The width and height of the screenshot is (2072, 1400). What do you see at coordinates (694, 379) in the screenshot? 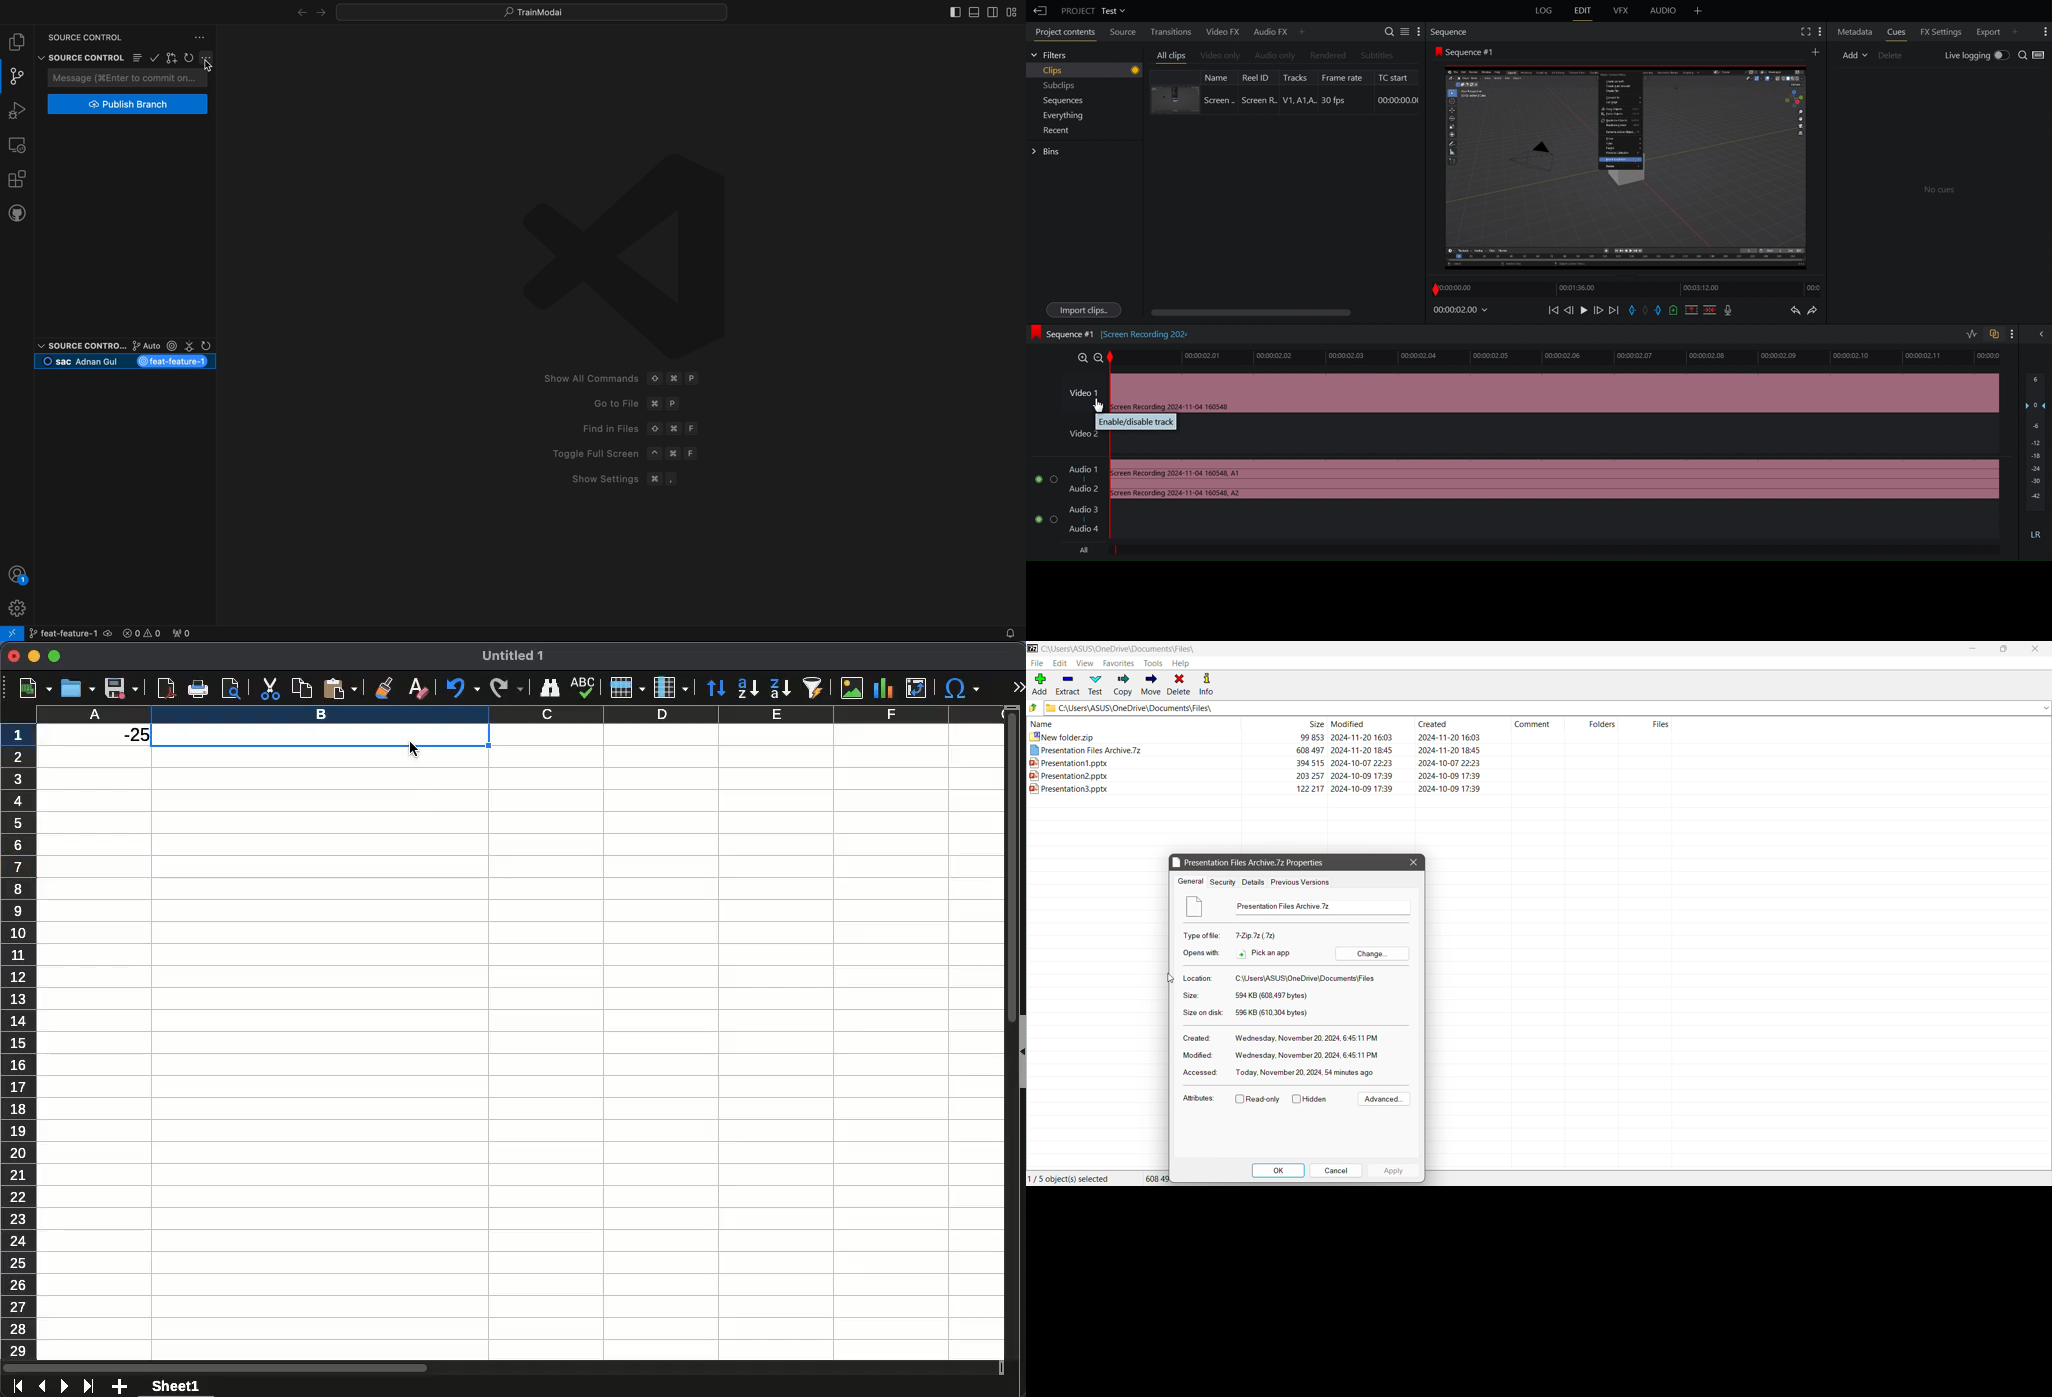
I see `P` at bounding box center [694, 379].